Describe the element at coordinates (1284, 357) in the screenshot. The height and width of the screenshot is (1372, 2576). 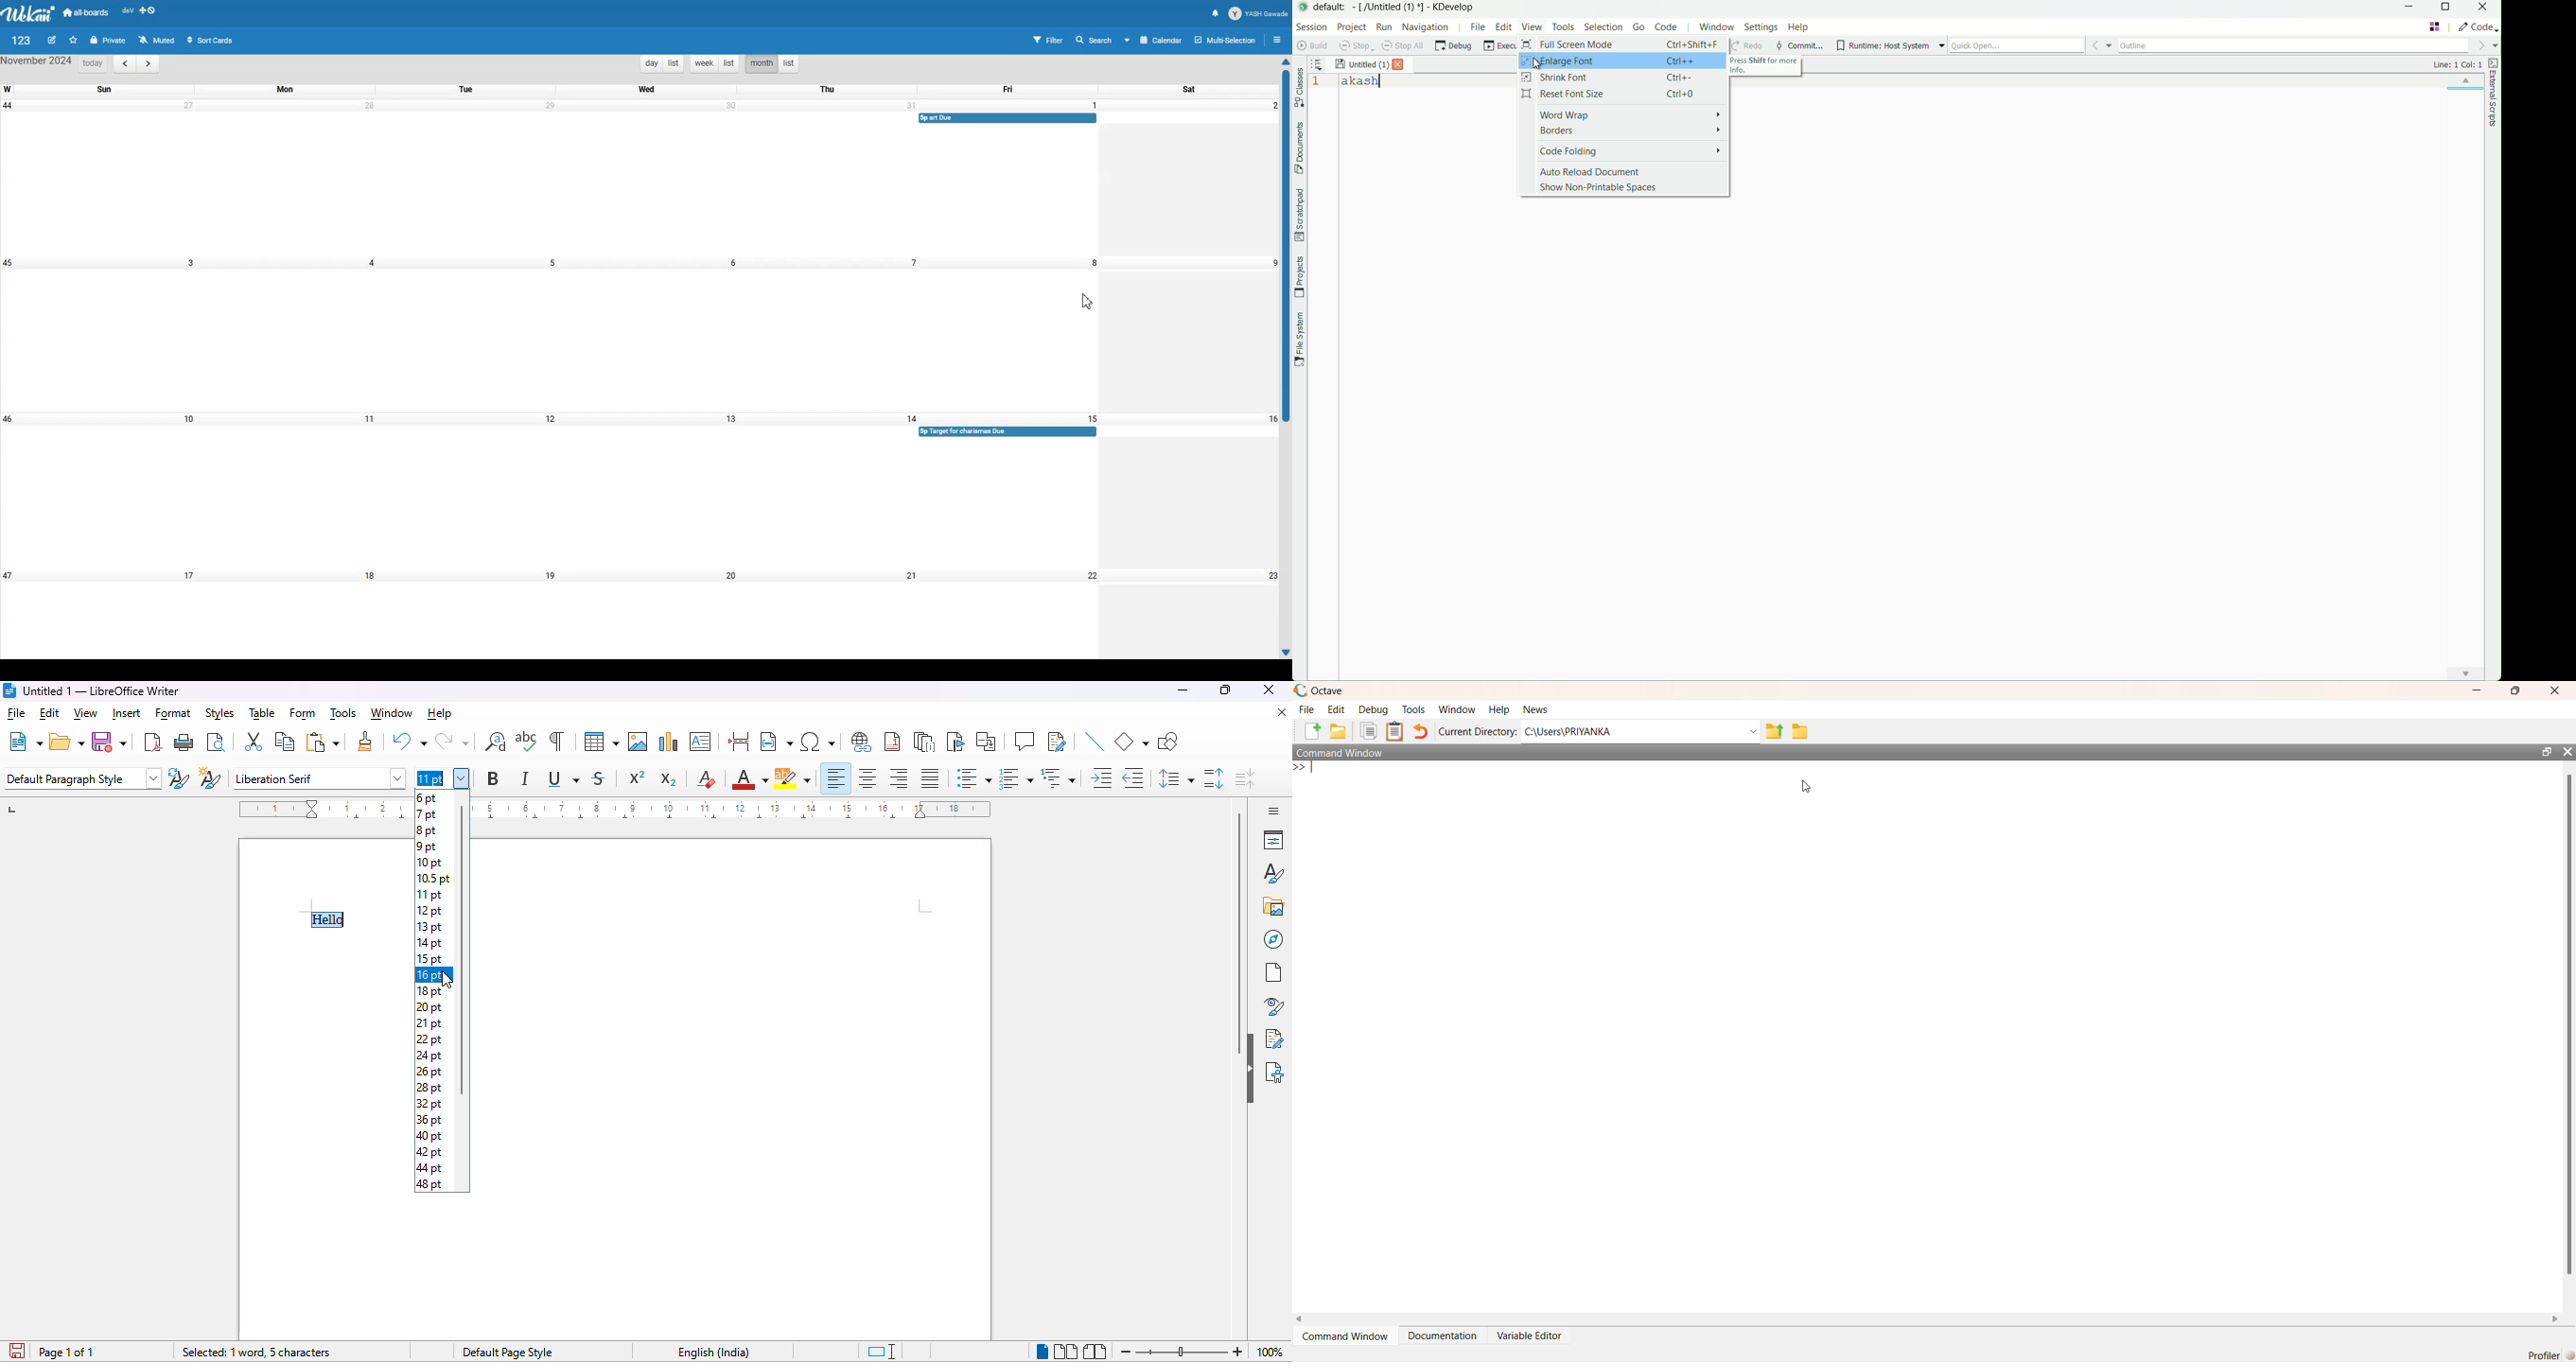
I see `Vertical scrollbar` at that location.